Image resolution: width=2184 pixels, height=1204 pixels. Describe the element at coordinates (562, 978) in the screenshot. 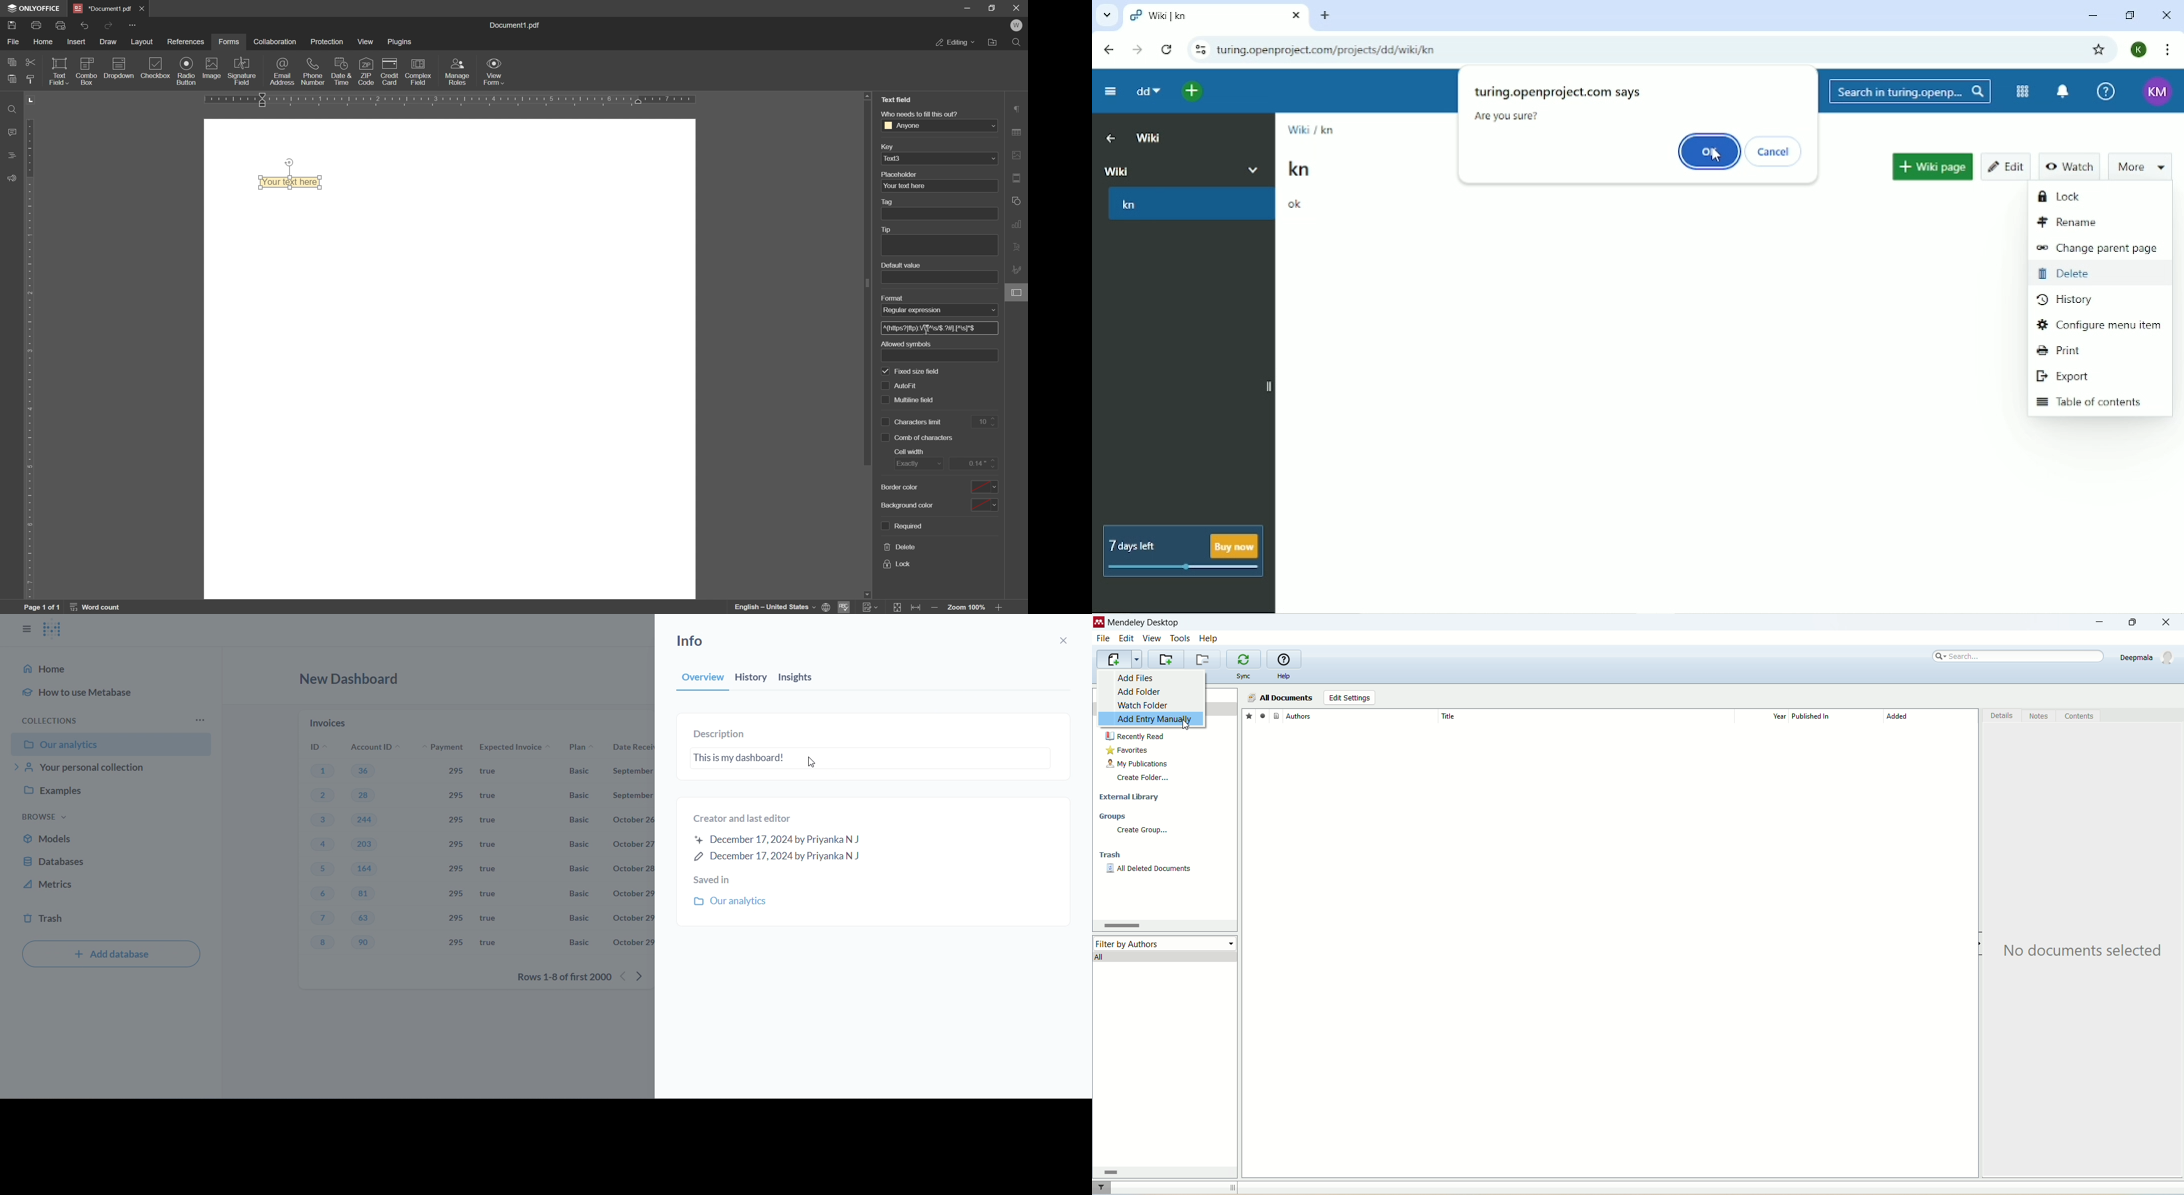

I see `rows 1-8 of first 2000` at that location.